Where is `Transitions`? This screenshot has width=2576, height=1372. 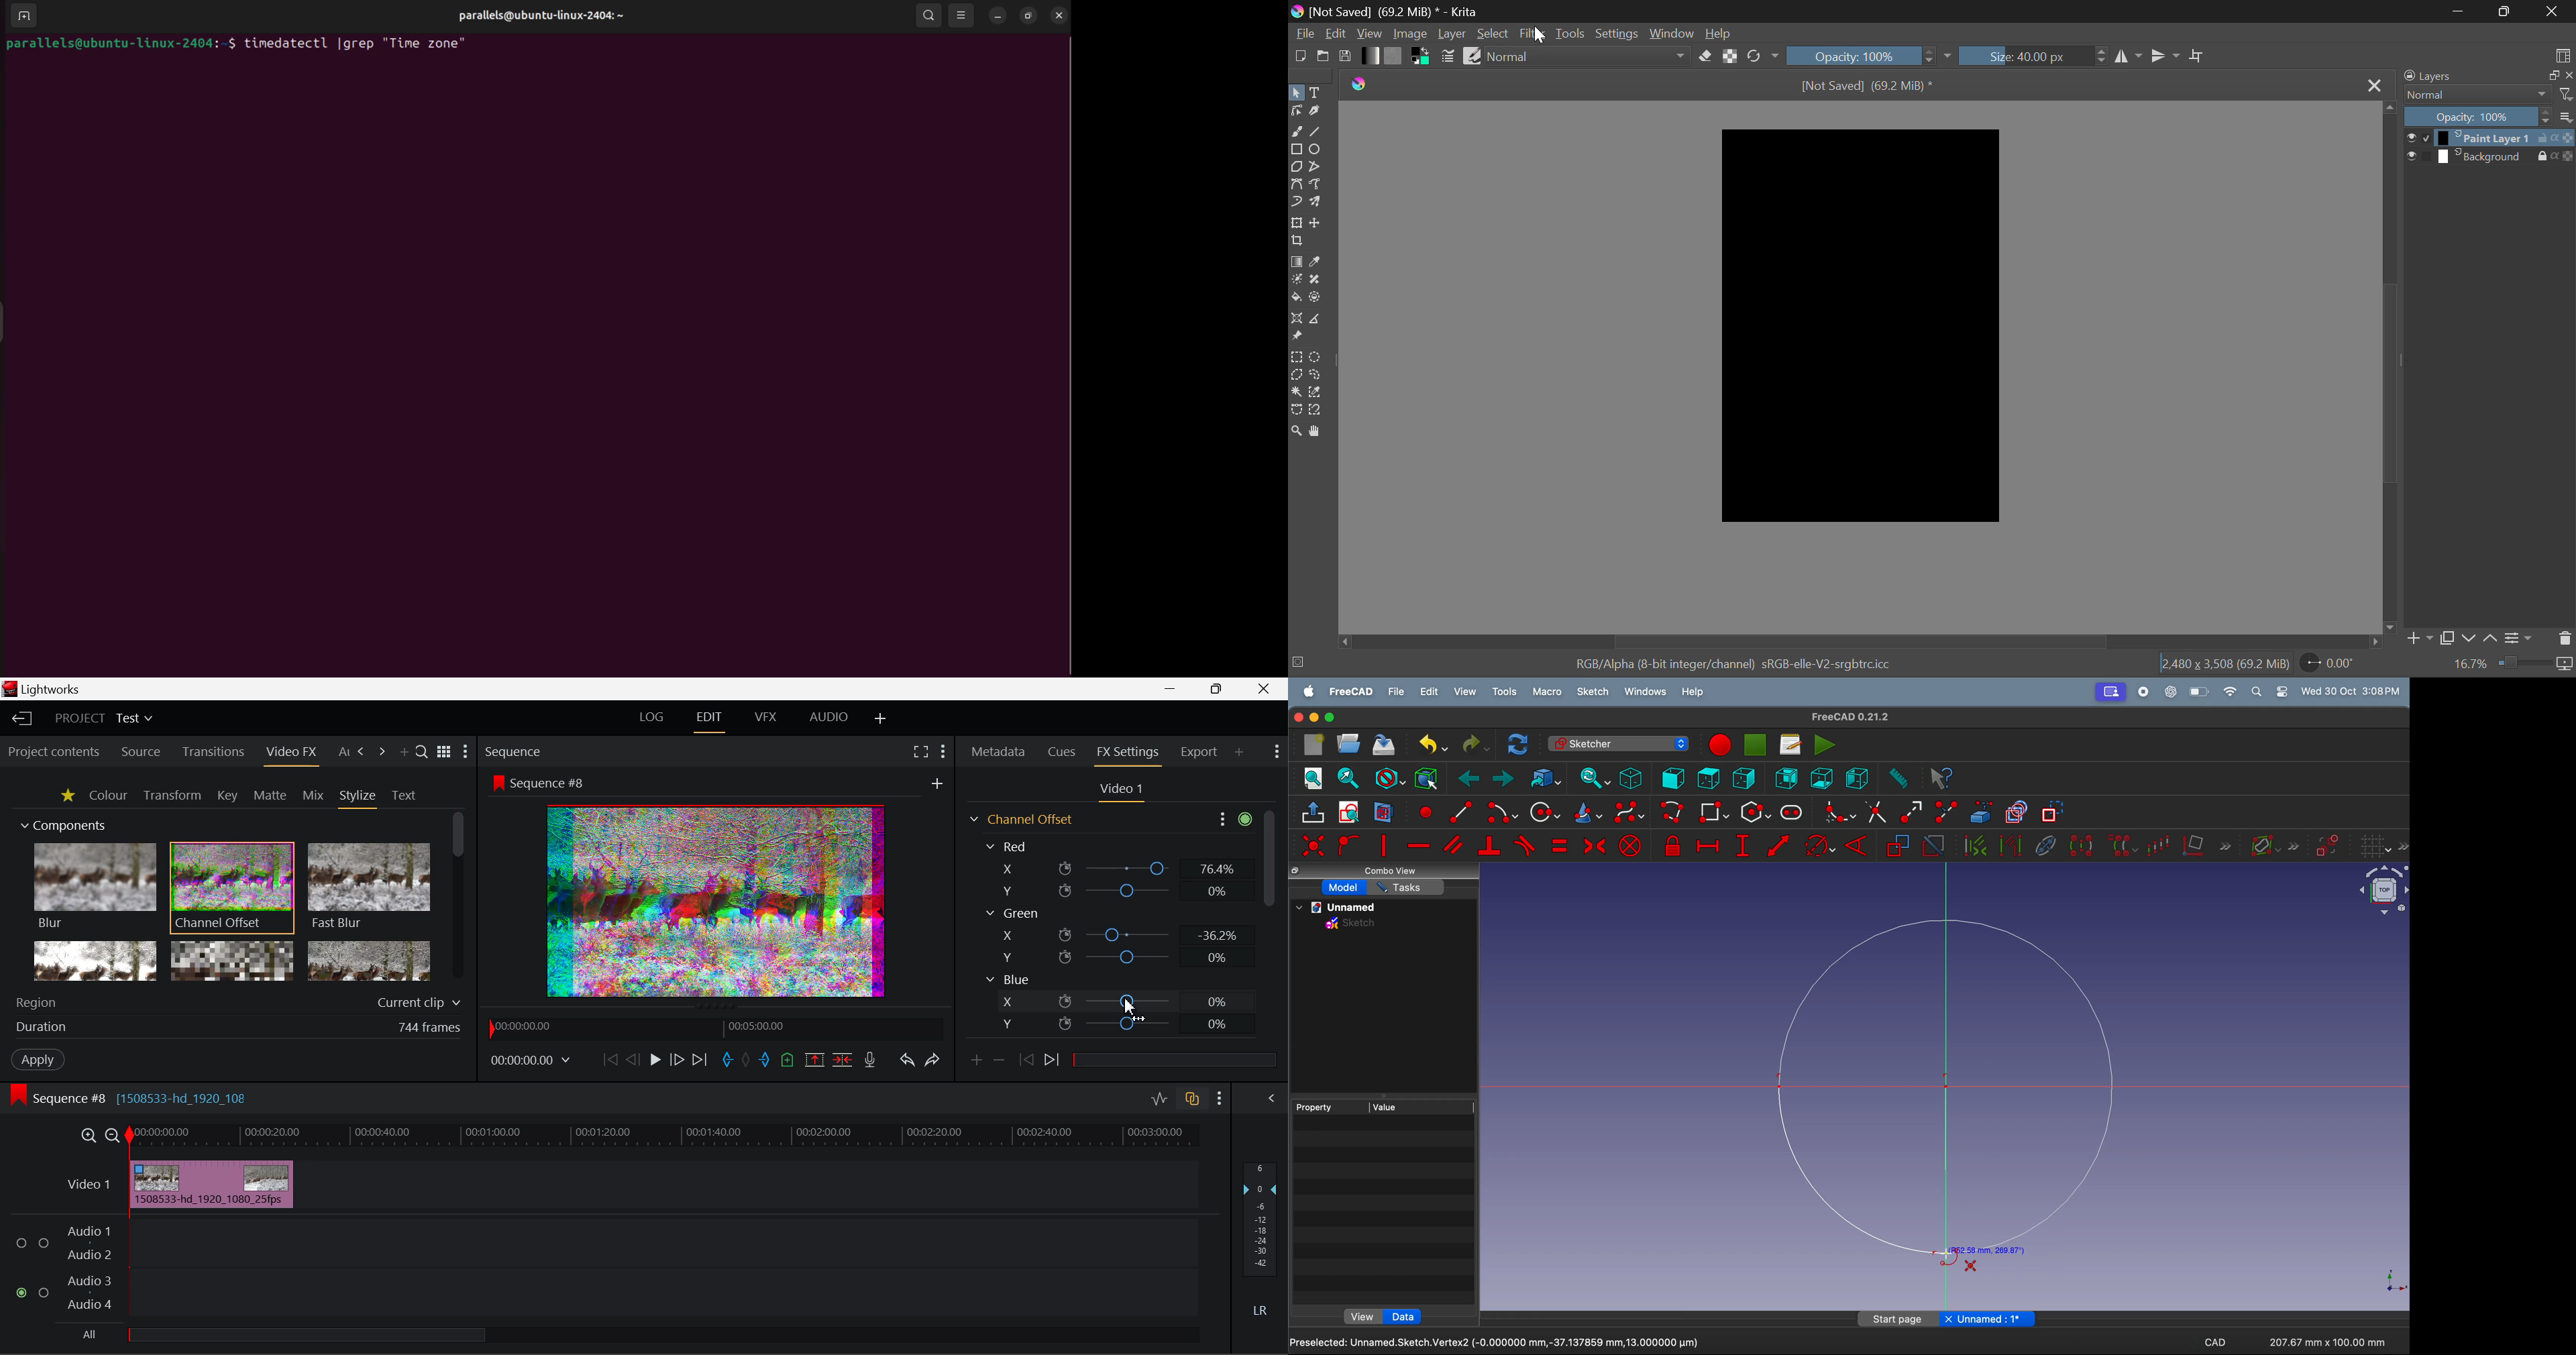 Transitions is located at coordinates (212, 751).